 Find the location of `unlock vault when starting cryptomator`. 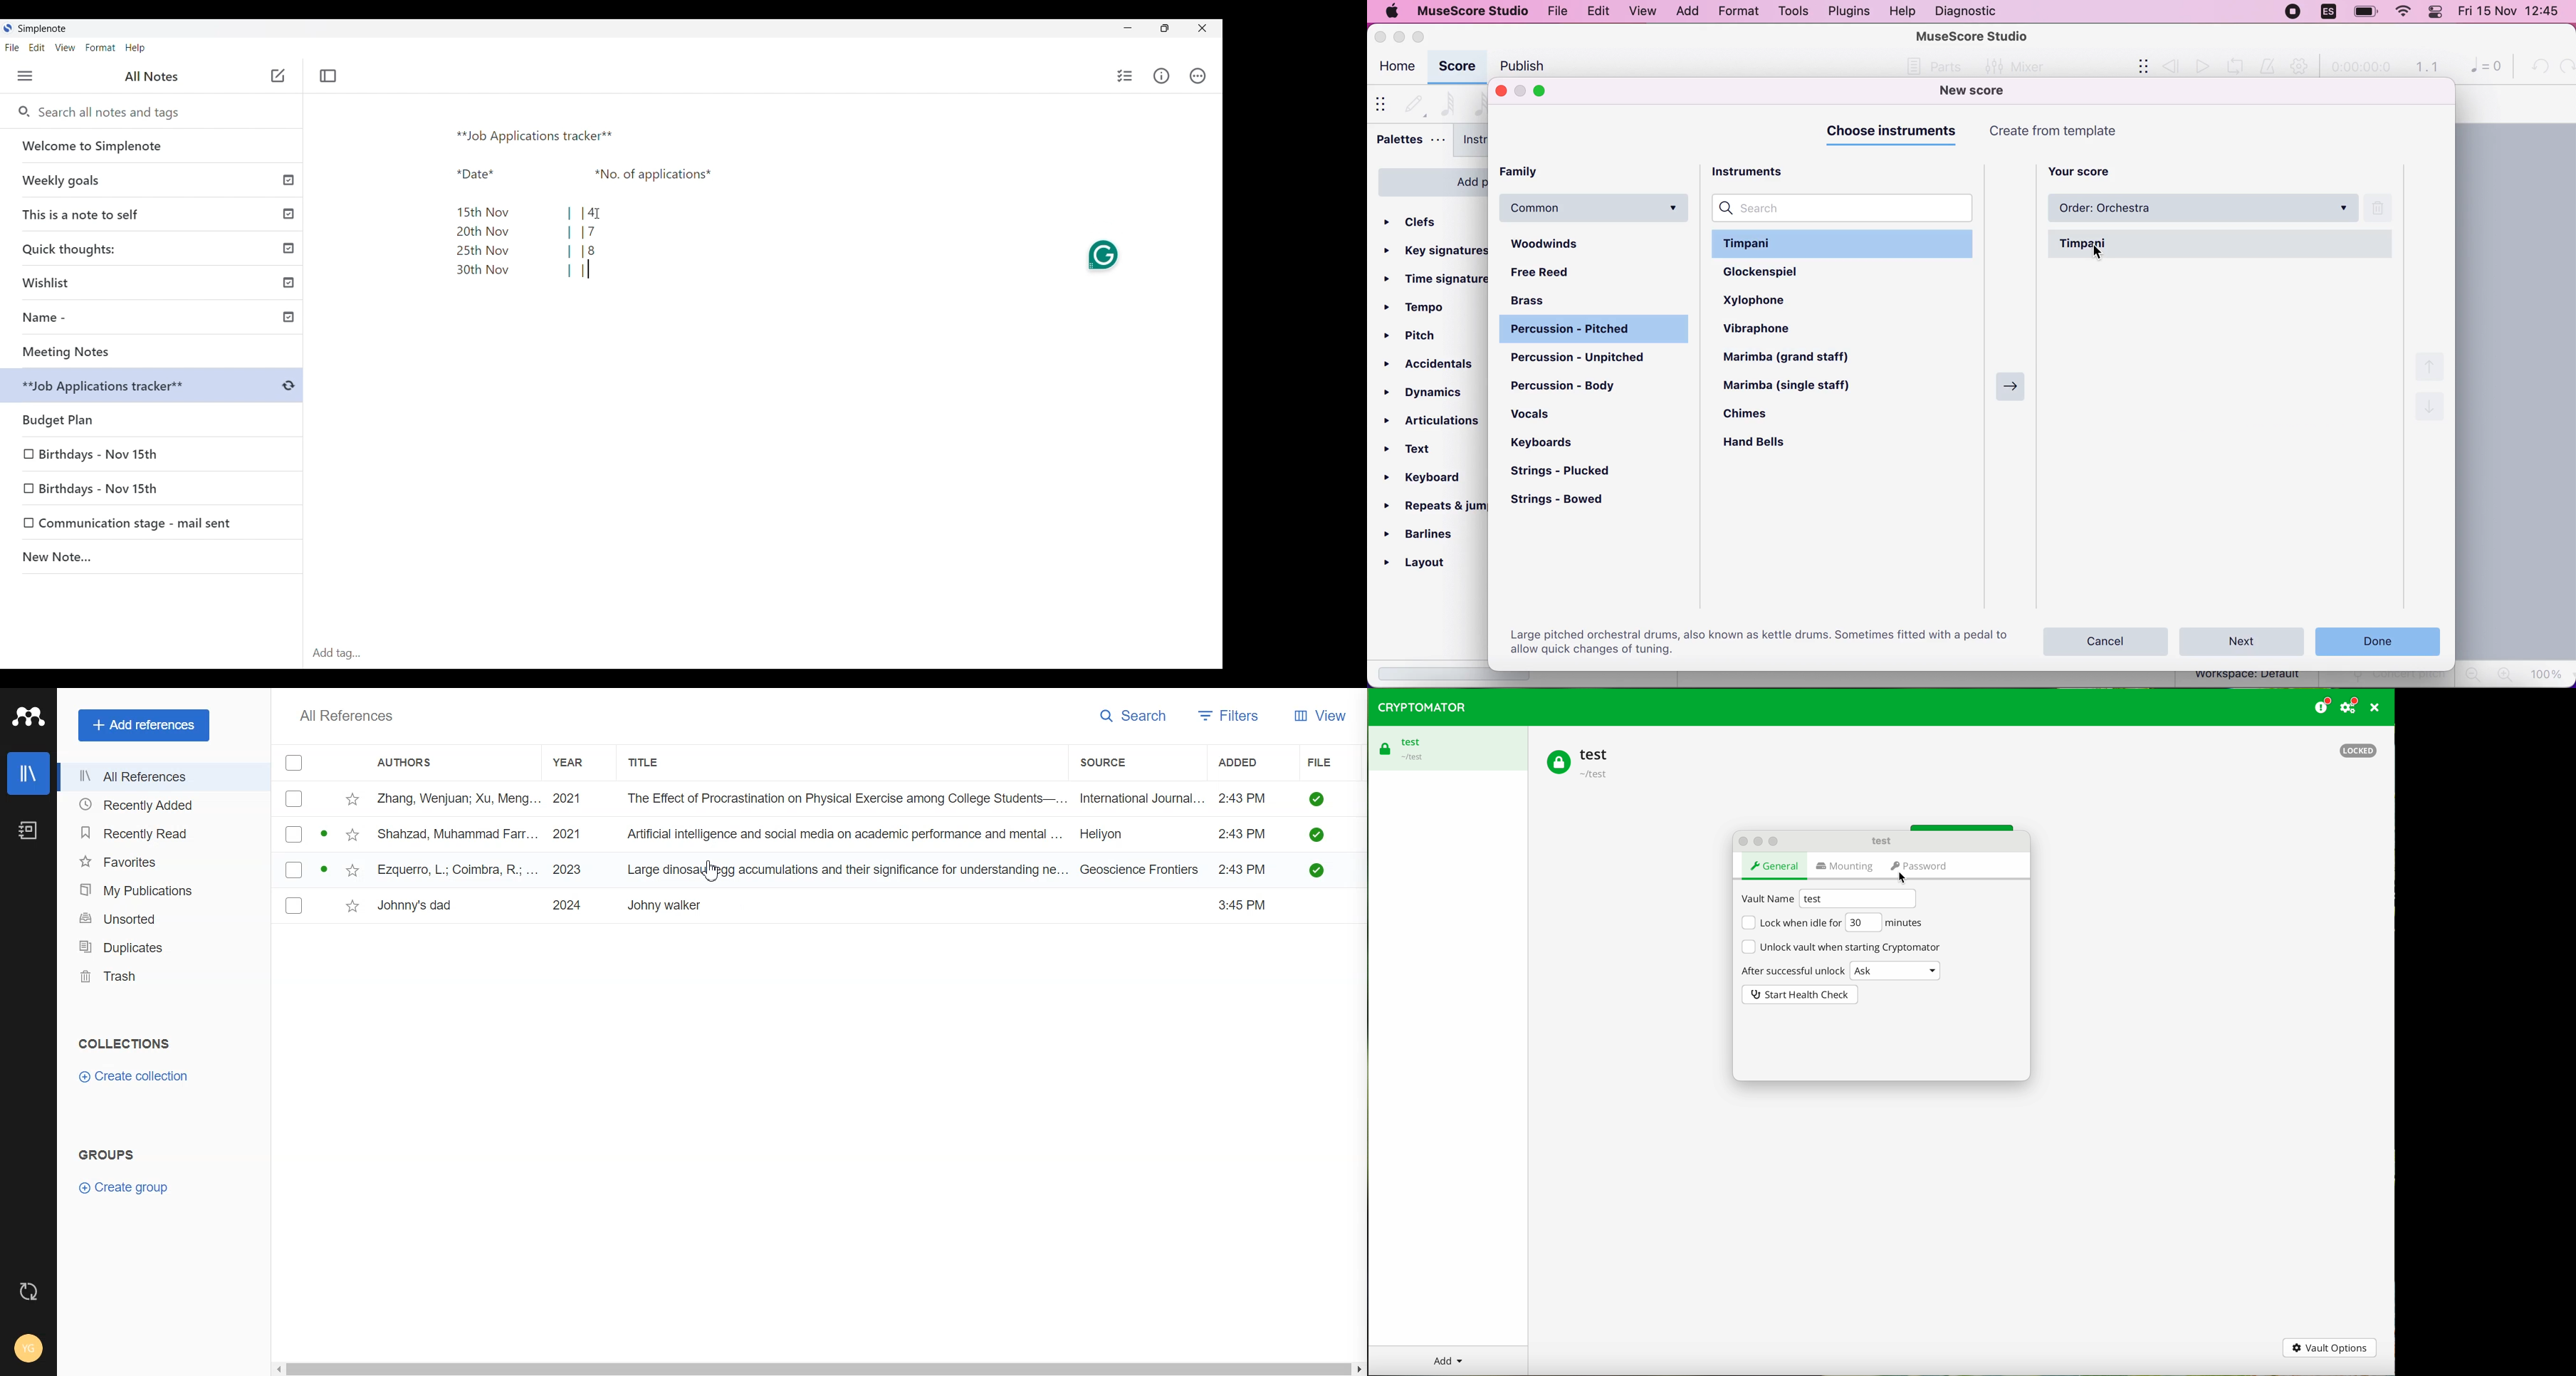

unlock vault when starting cryptomator is located at coordinates (1841, 946).